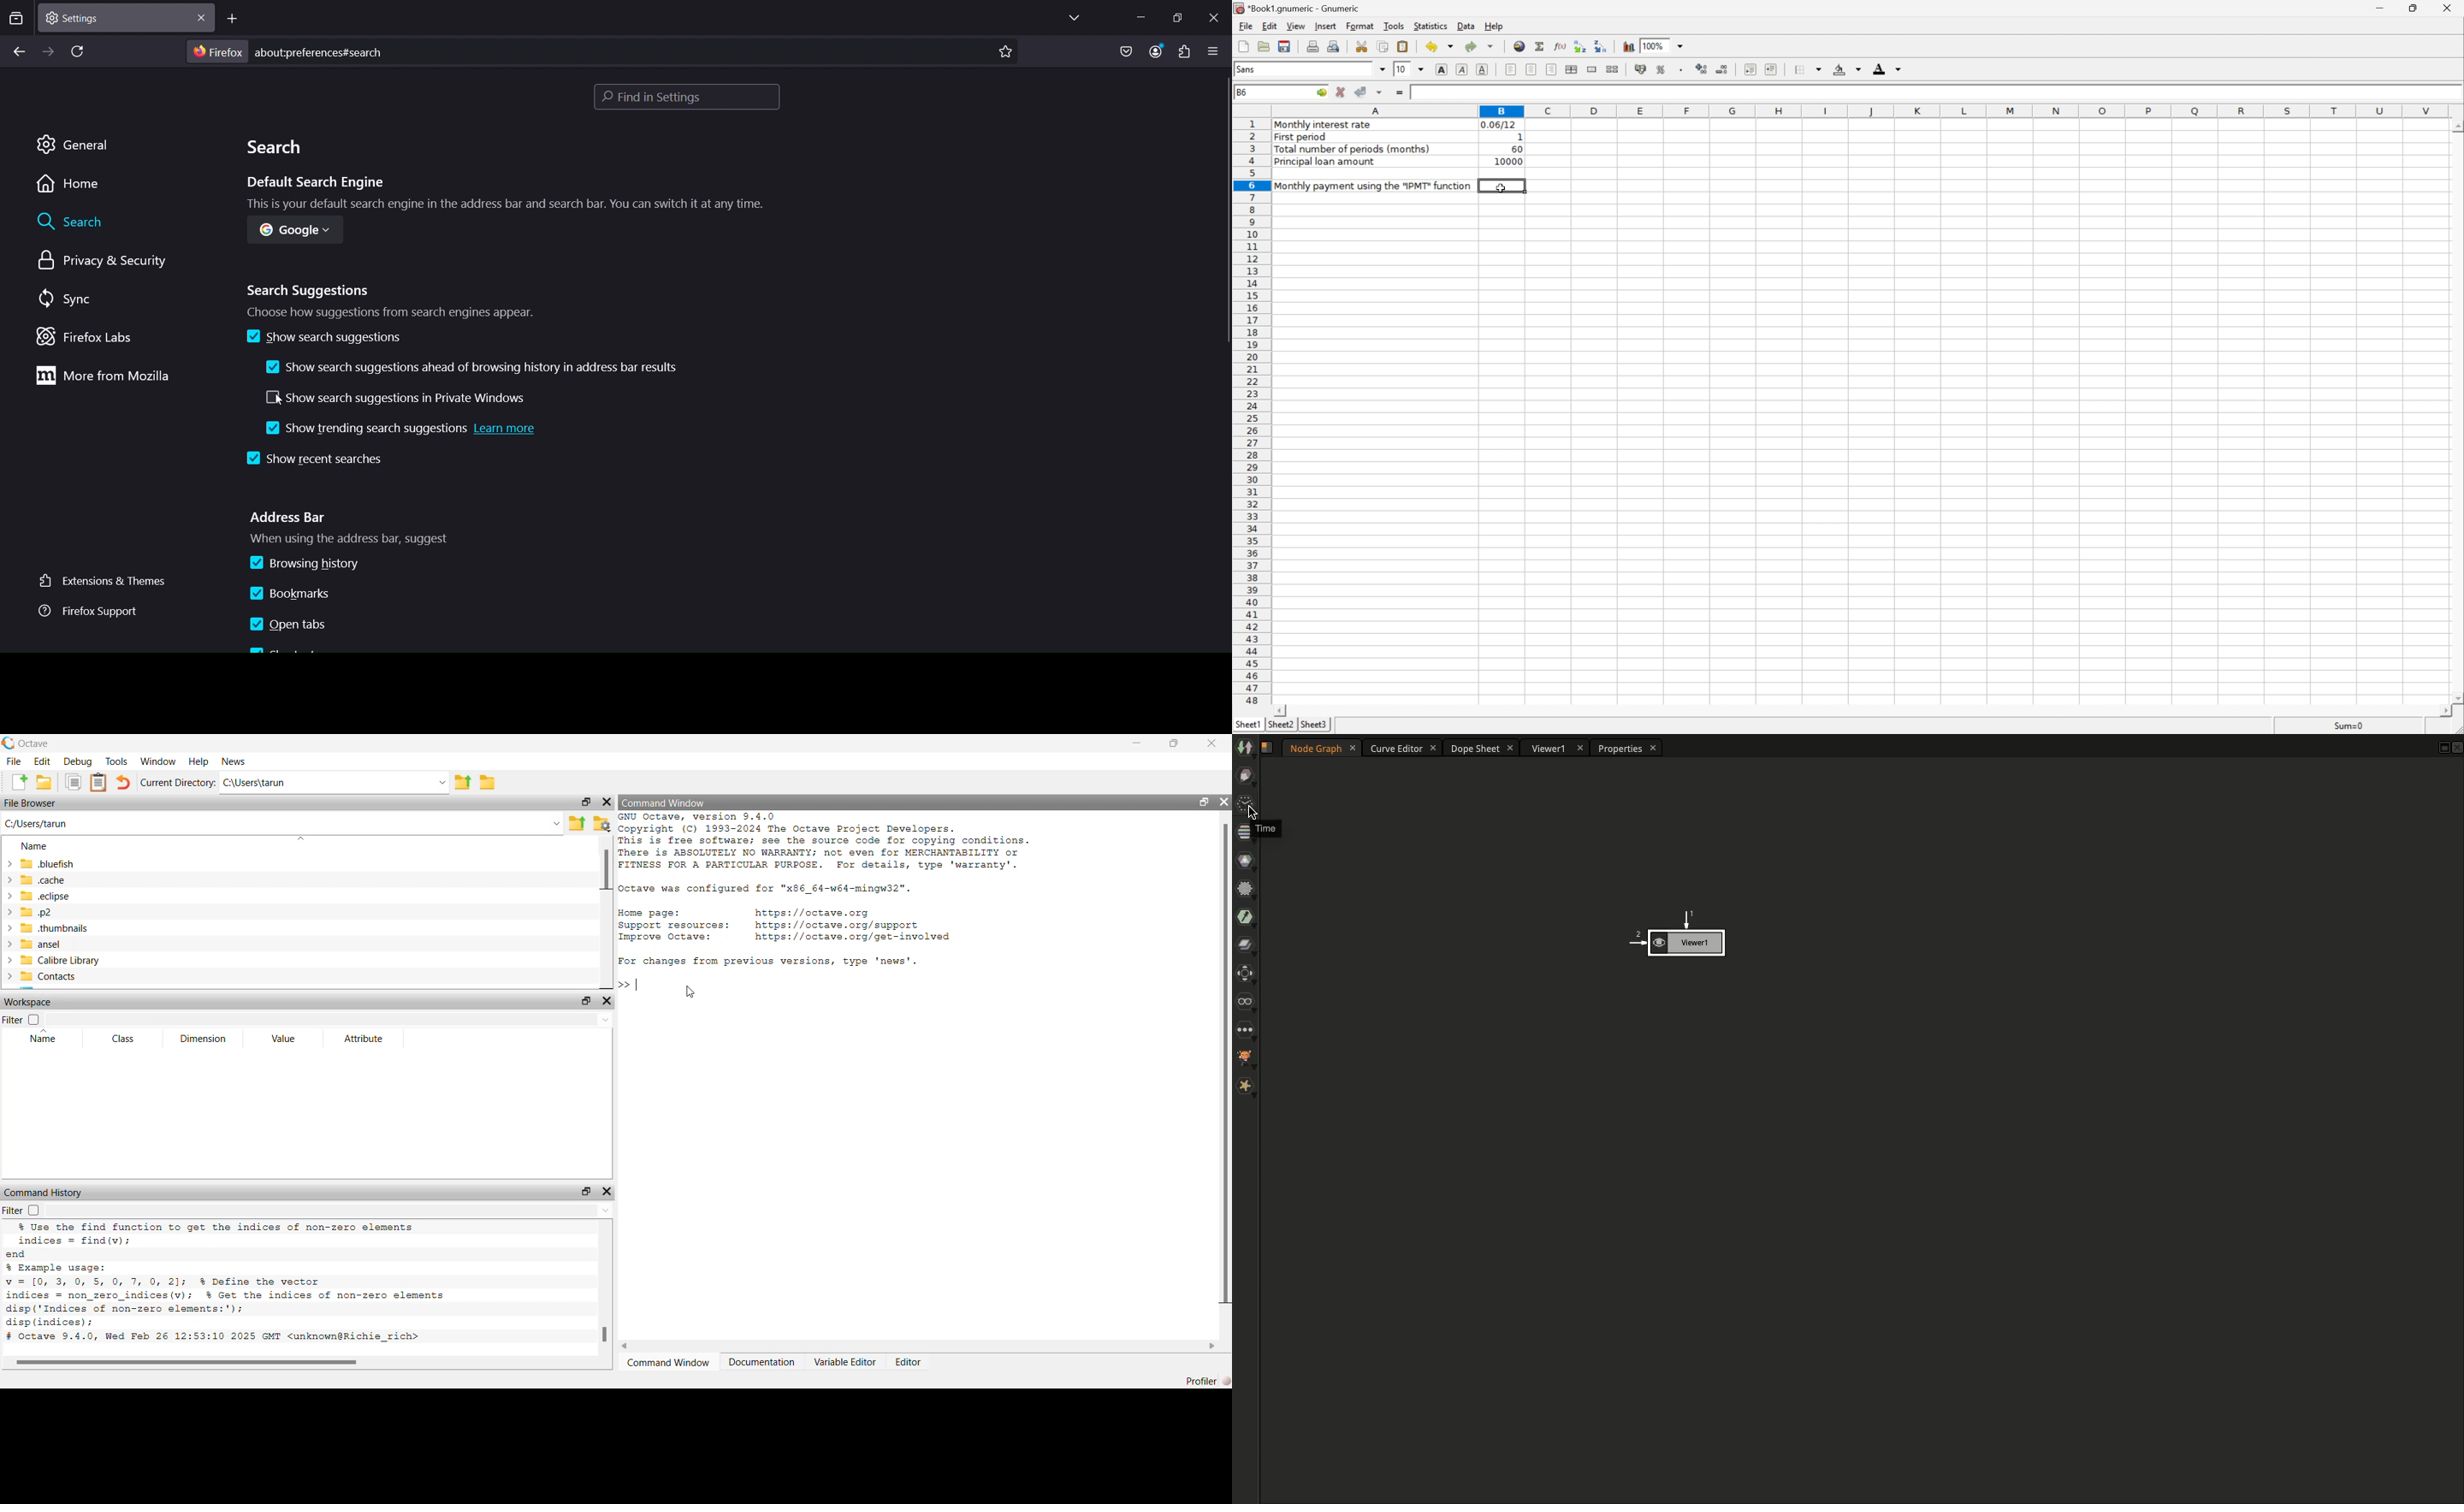  I want to click on Attribute, so click(366, 1040).